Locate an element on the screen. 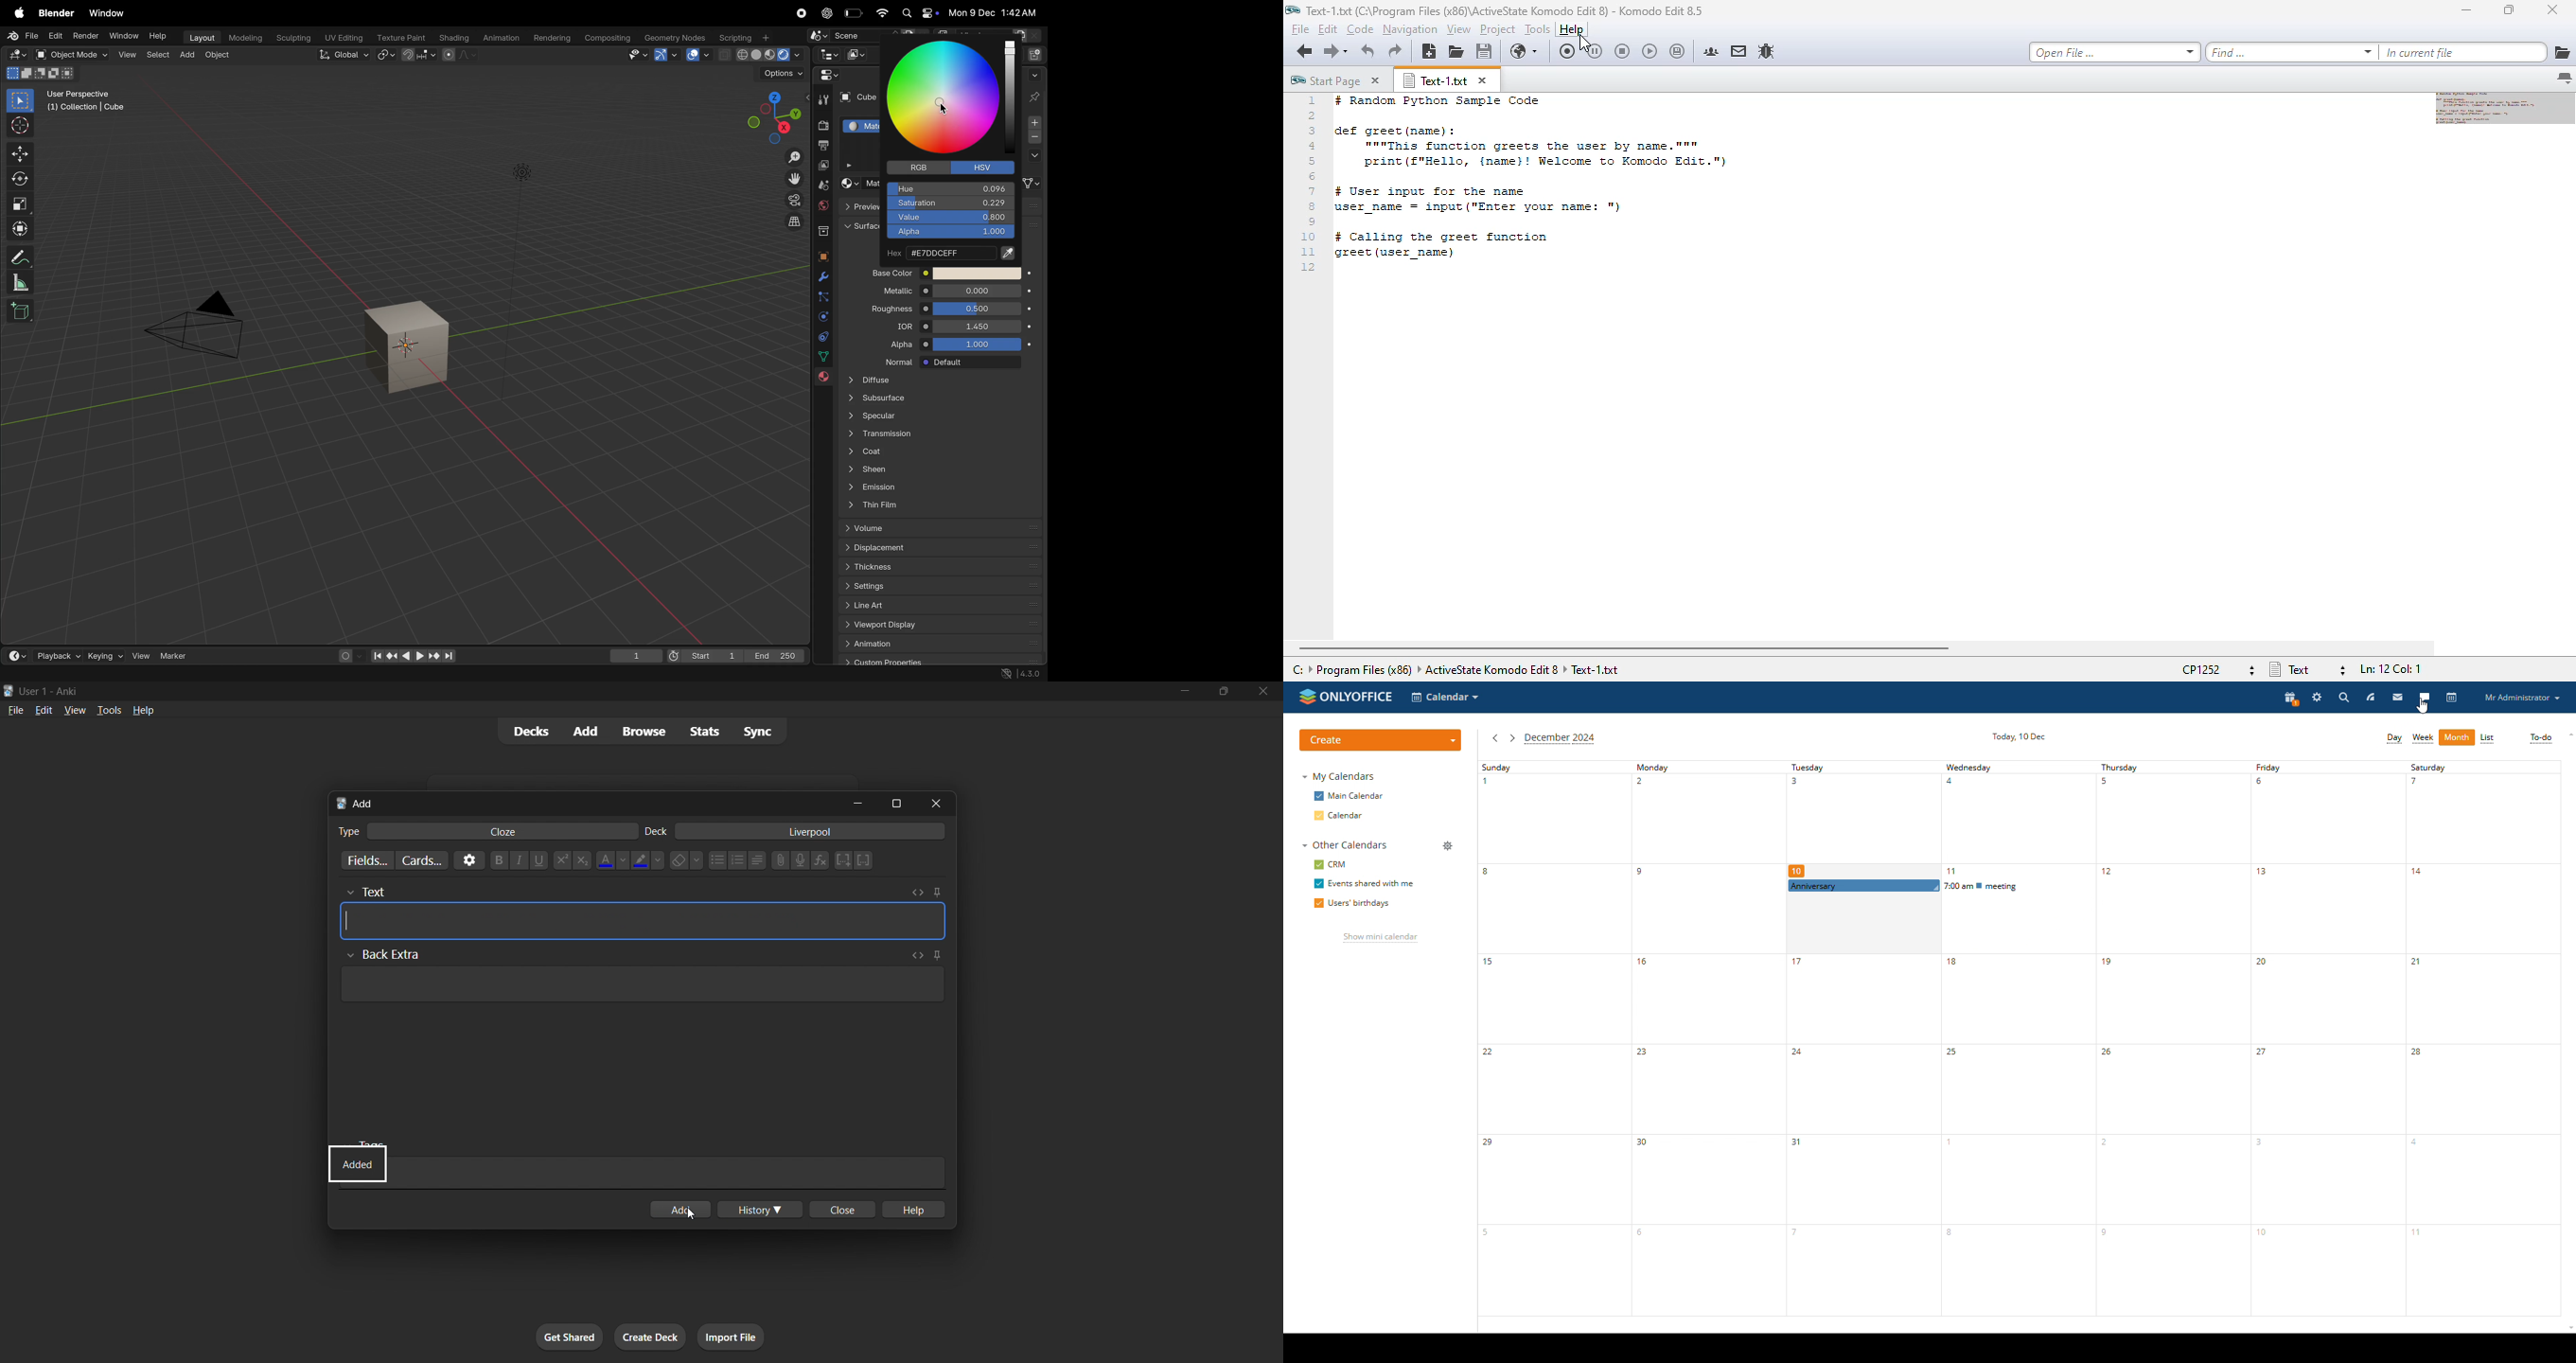 Image resolution: width=2576 pixels, height=1372 pixels. composting is located at coordinates (608, 38).